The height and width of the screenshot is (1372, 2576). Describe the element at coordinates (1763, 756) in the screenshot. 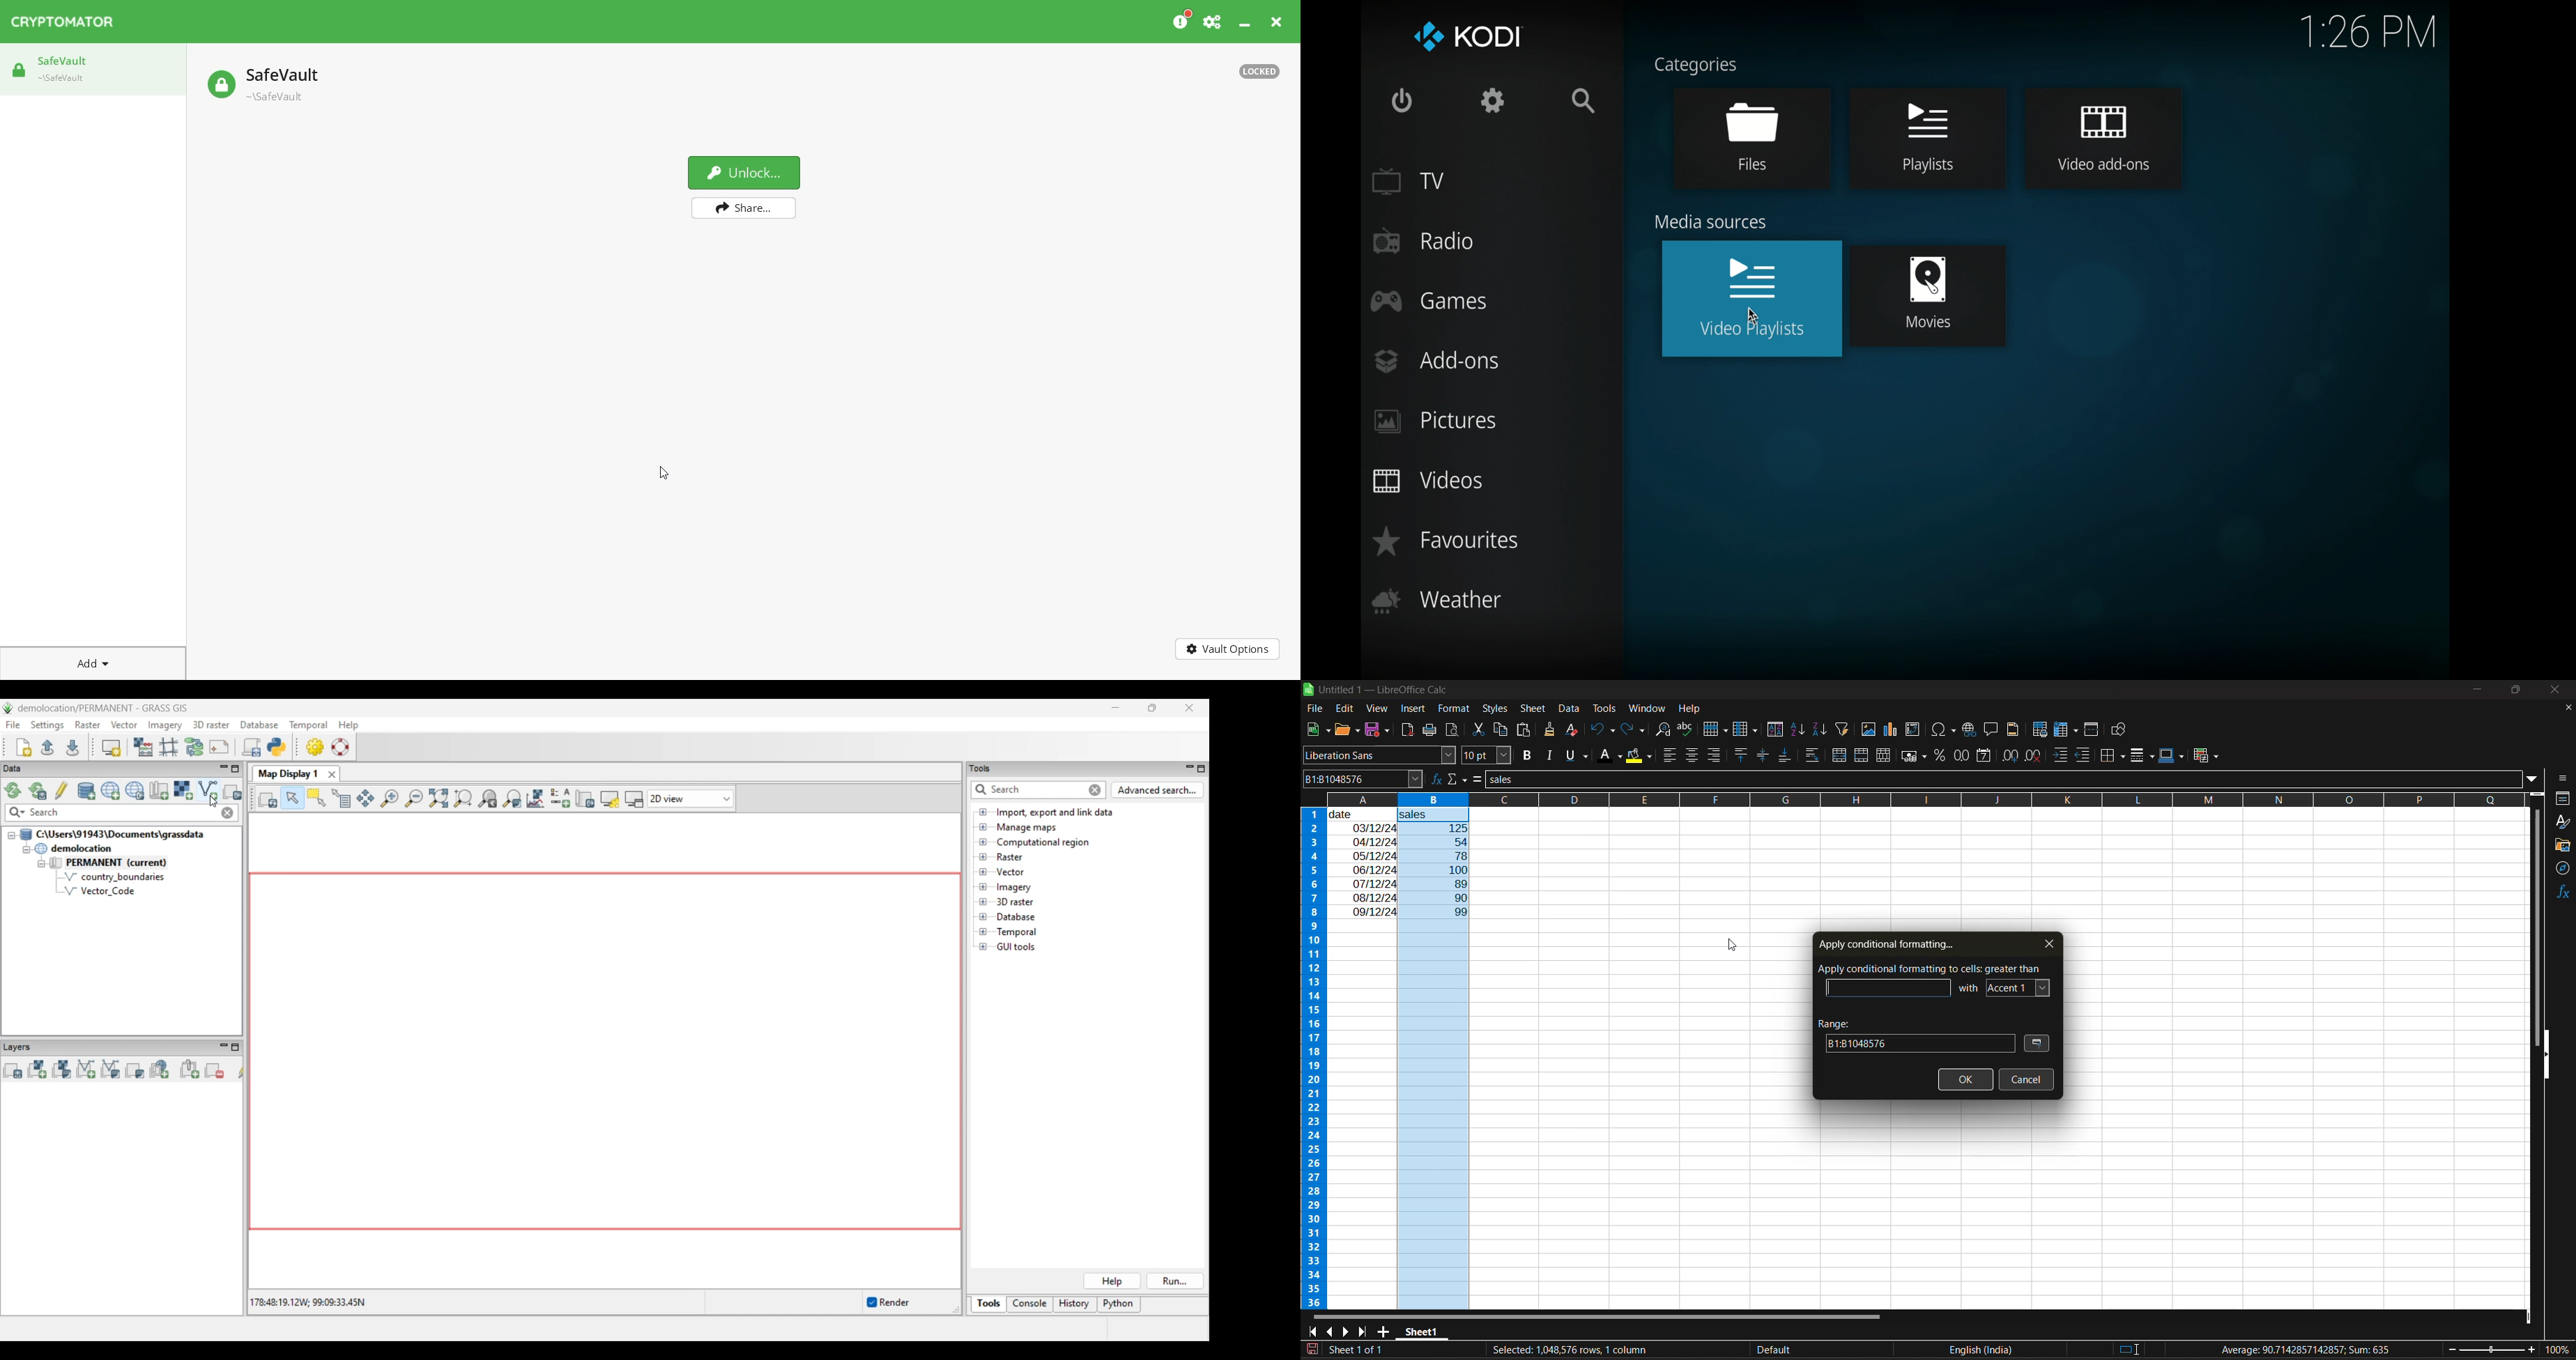

I see `center vertically` at that location.